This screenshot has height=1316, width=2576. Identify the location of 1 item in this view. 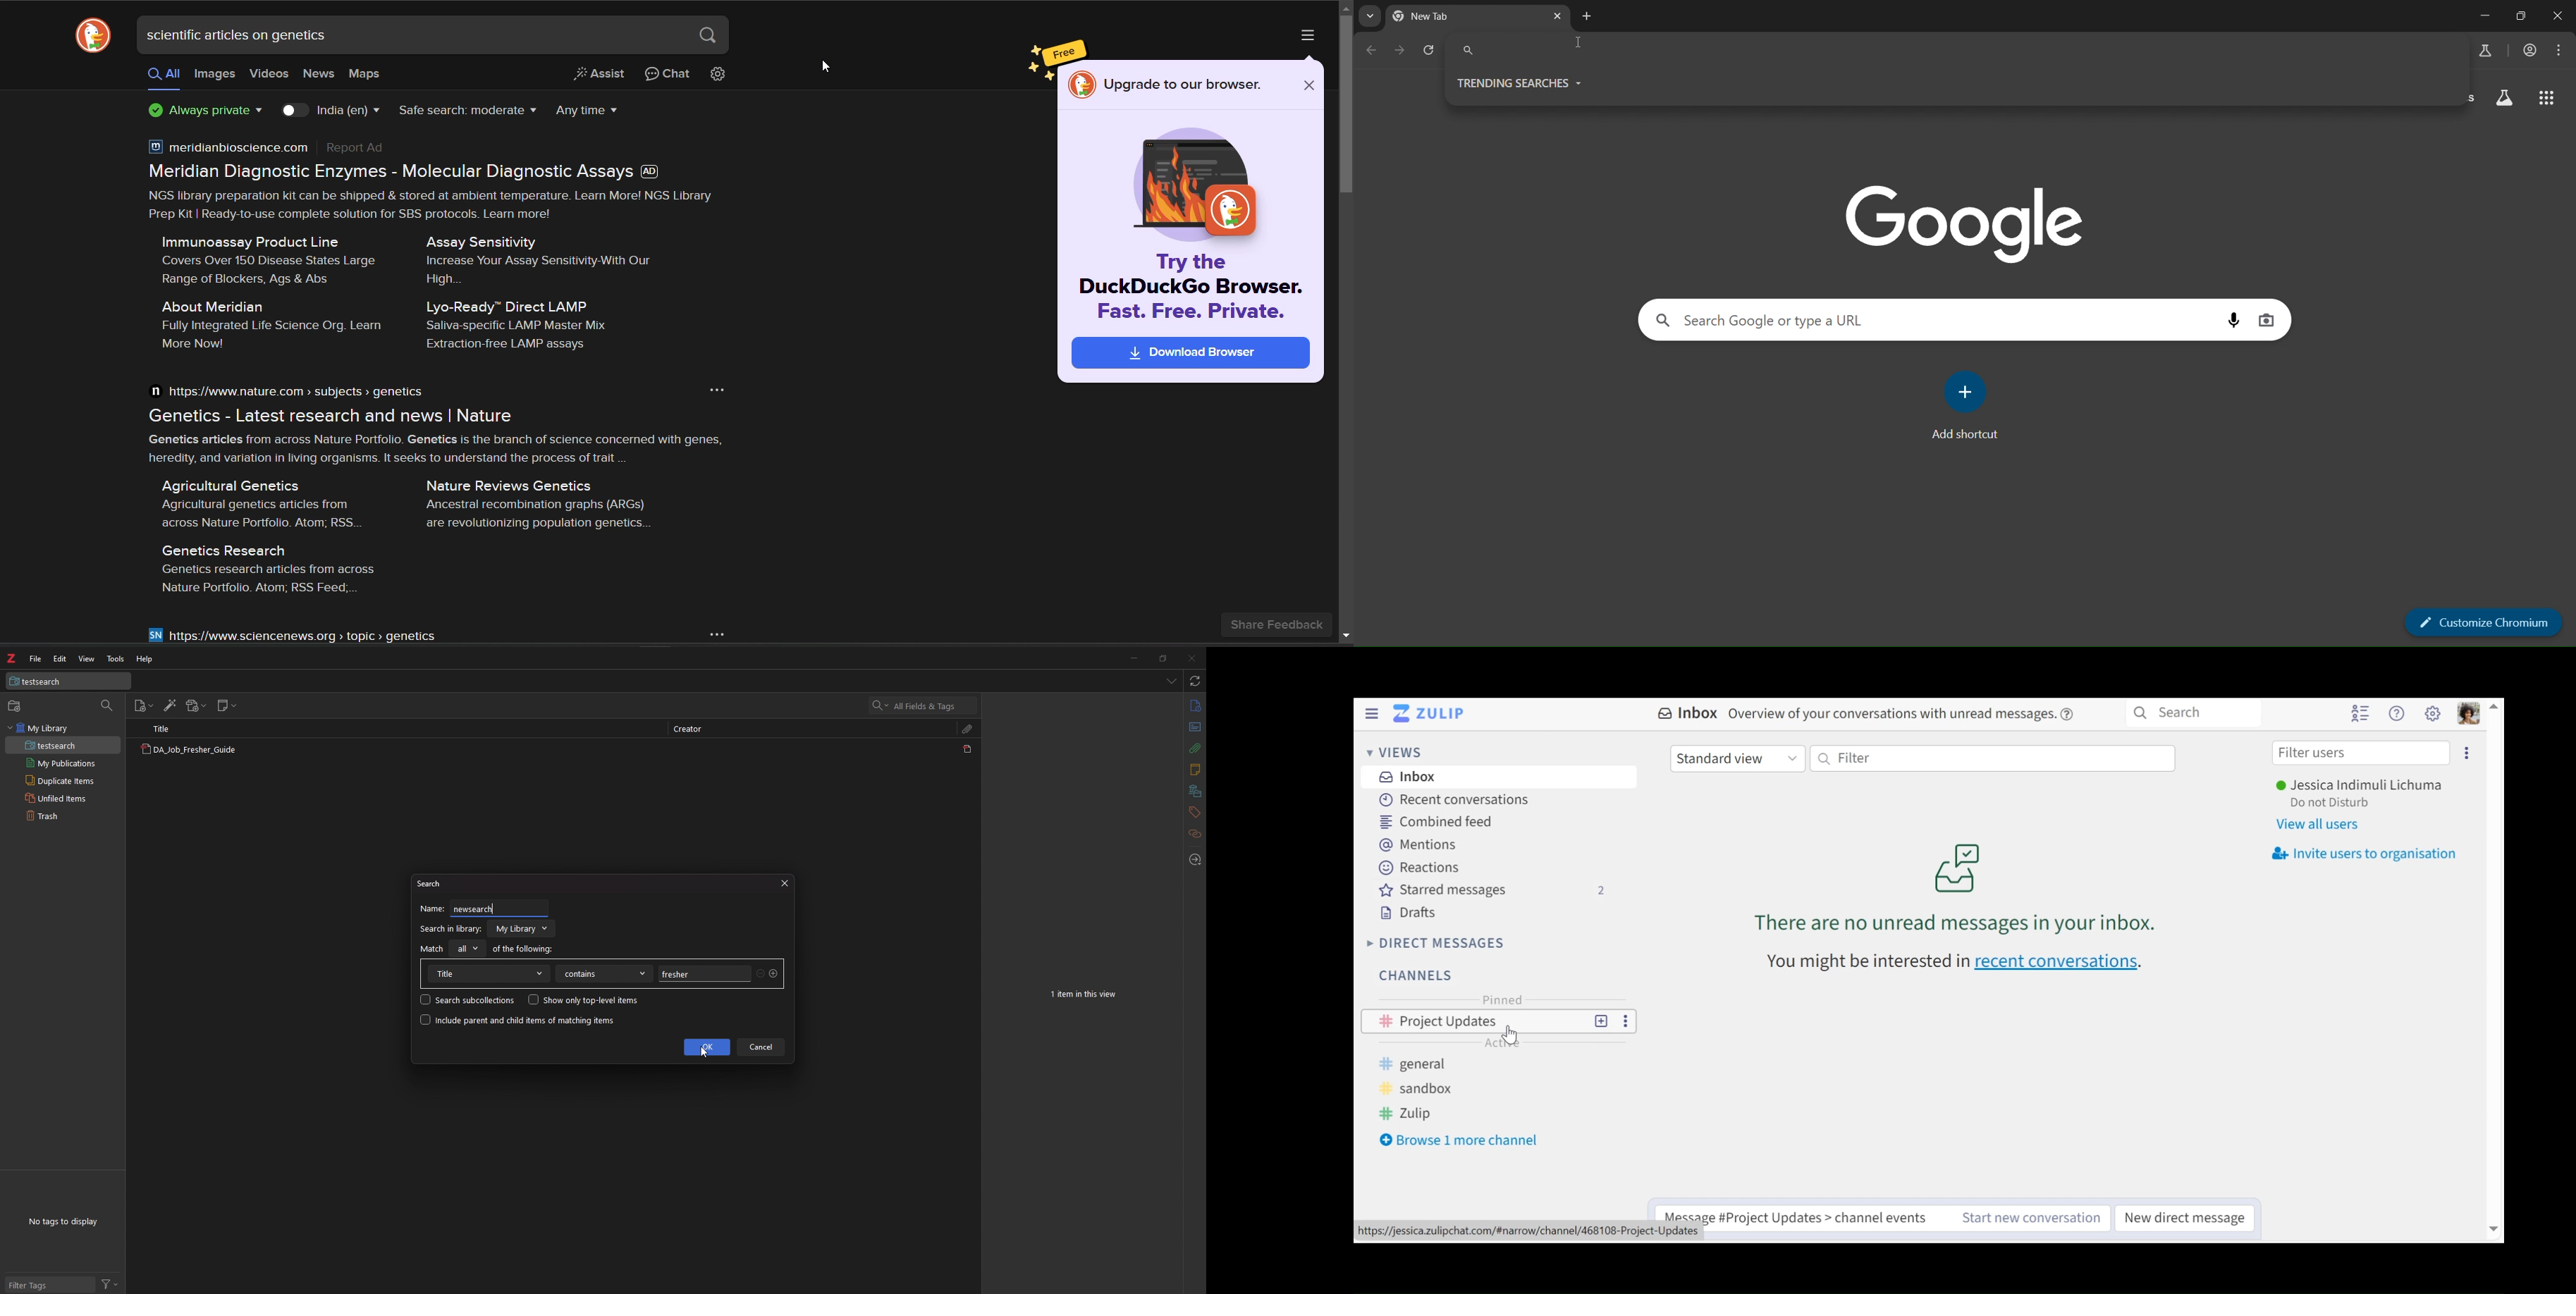
(1085, 994).